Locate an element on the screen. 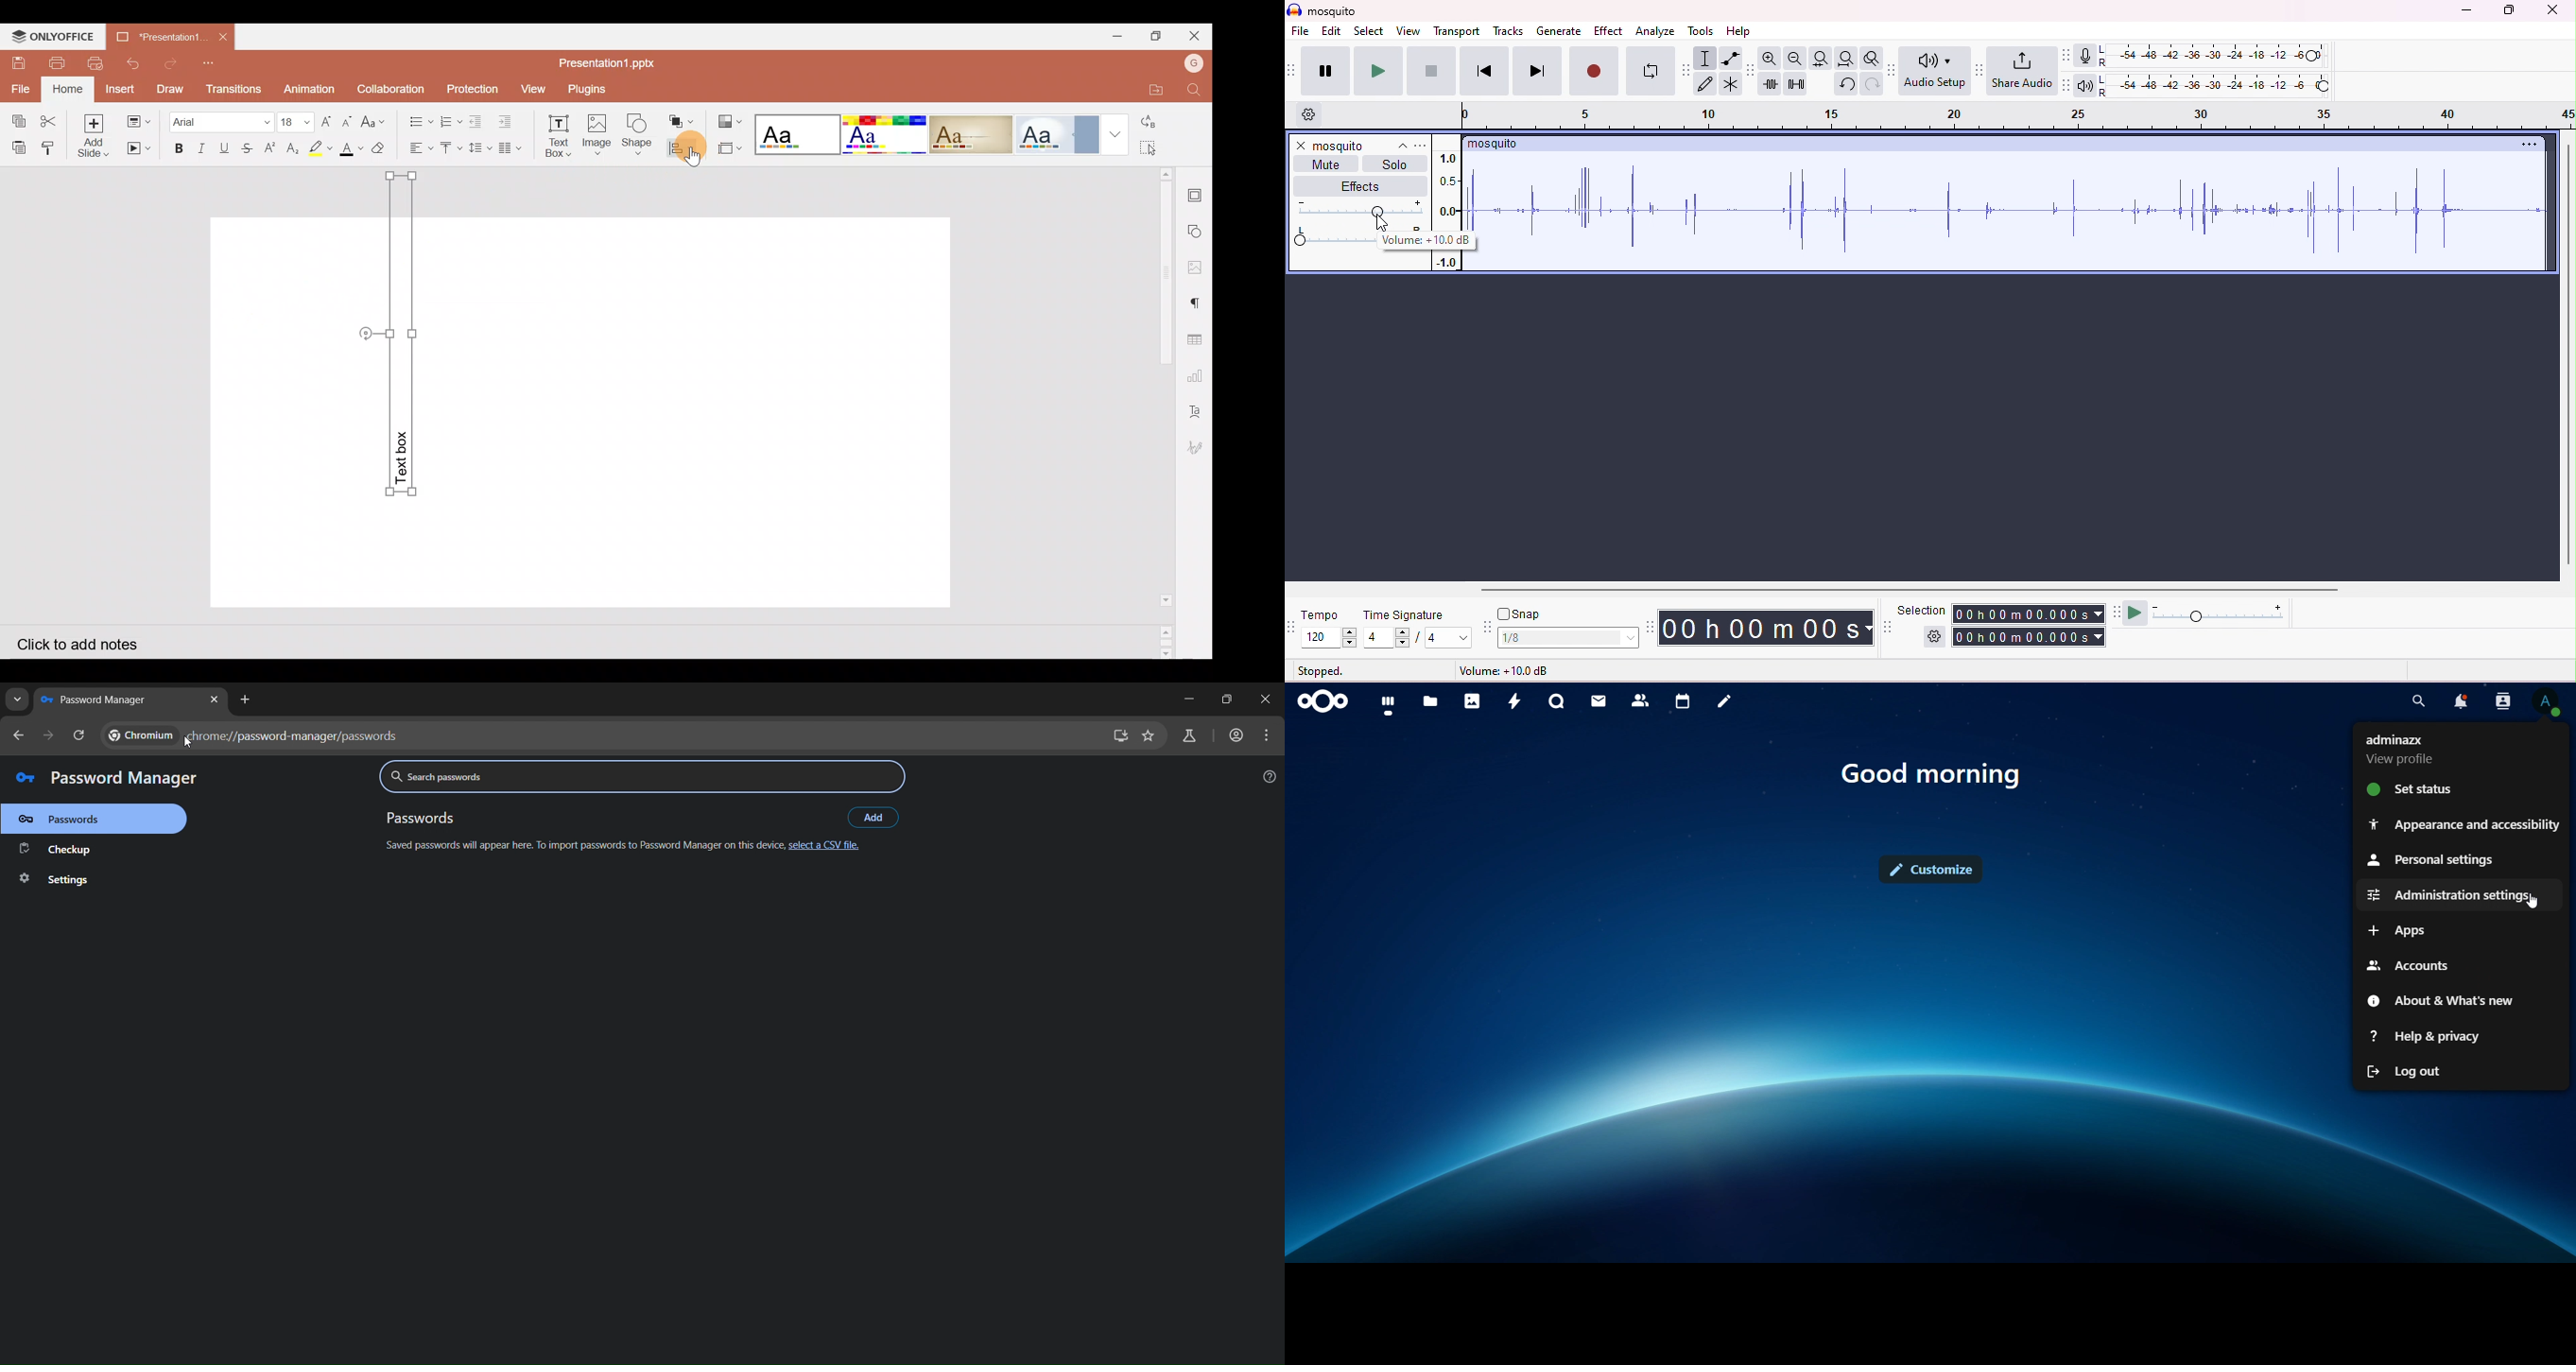  multi is located at coordinates (1731, 83).